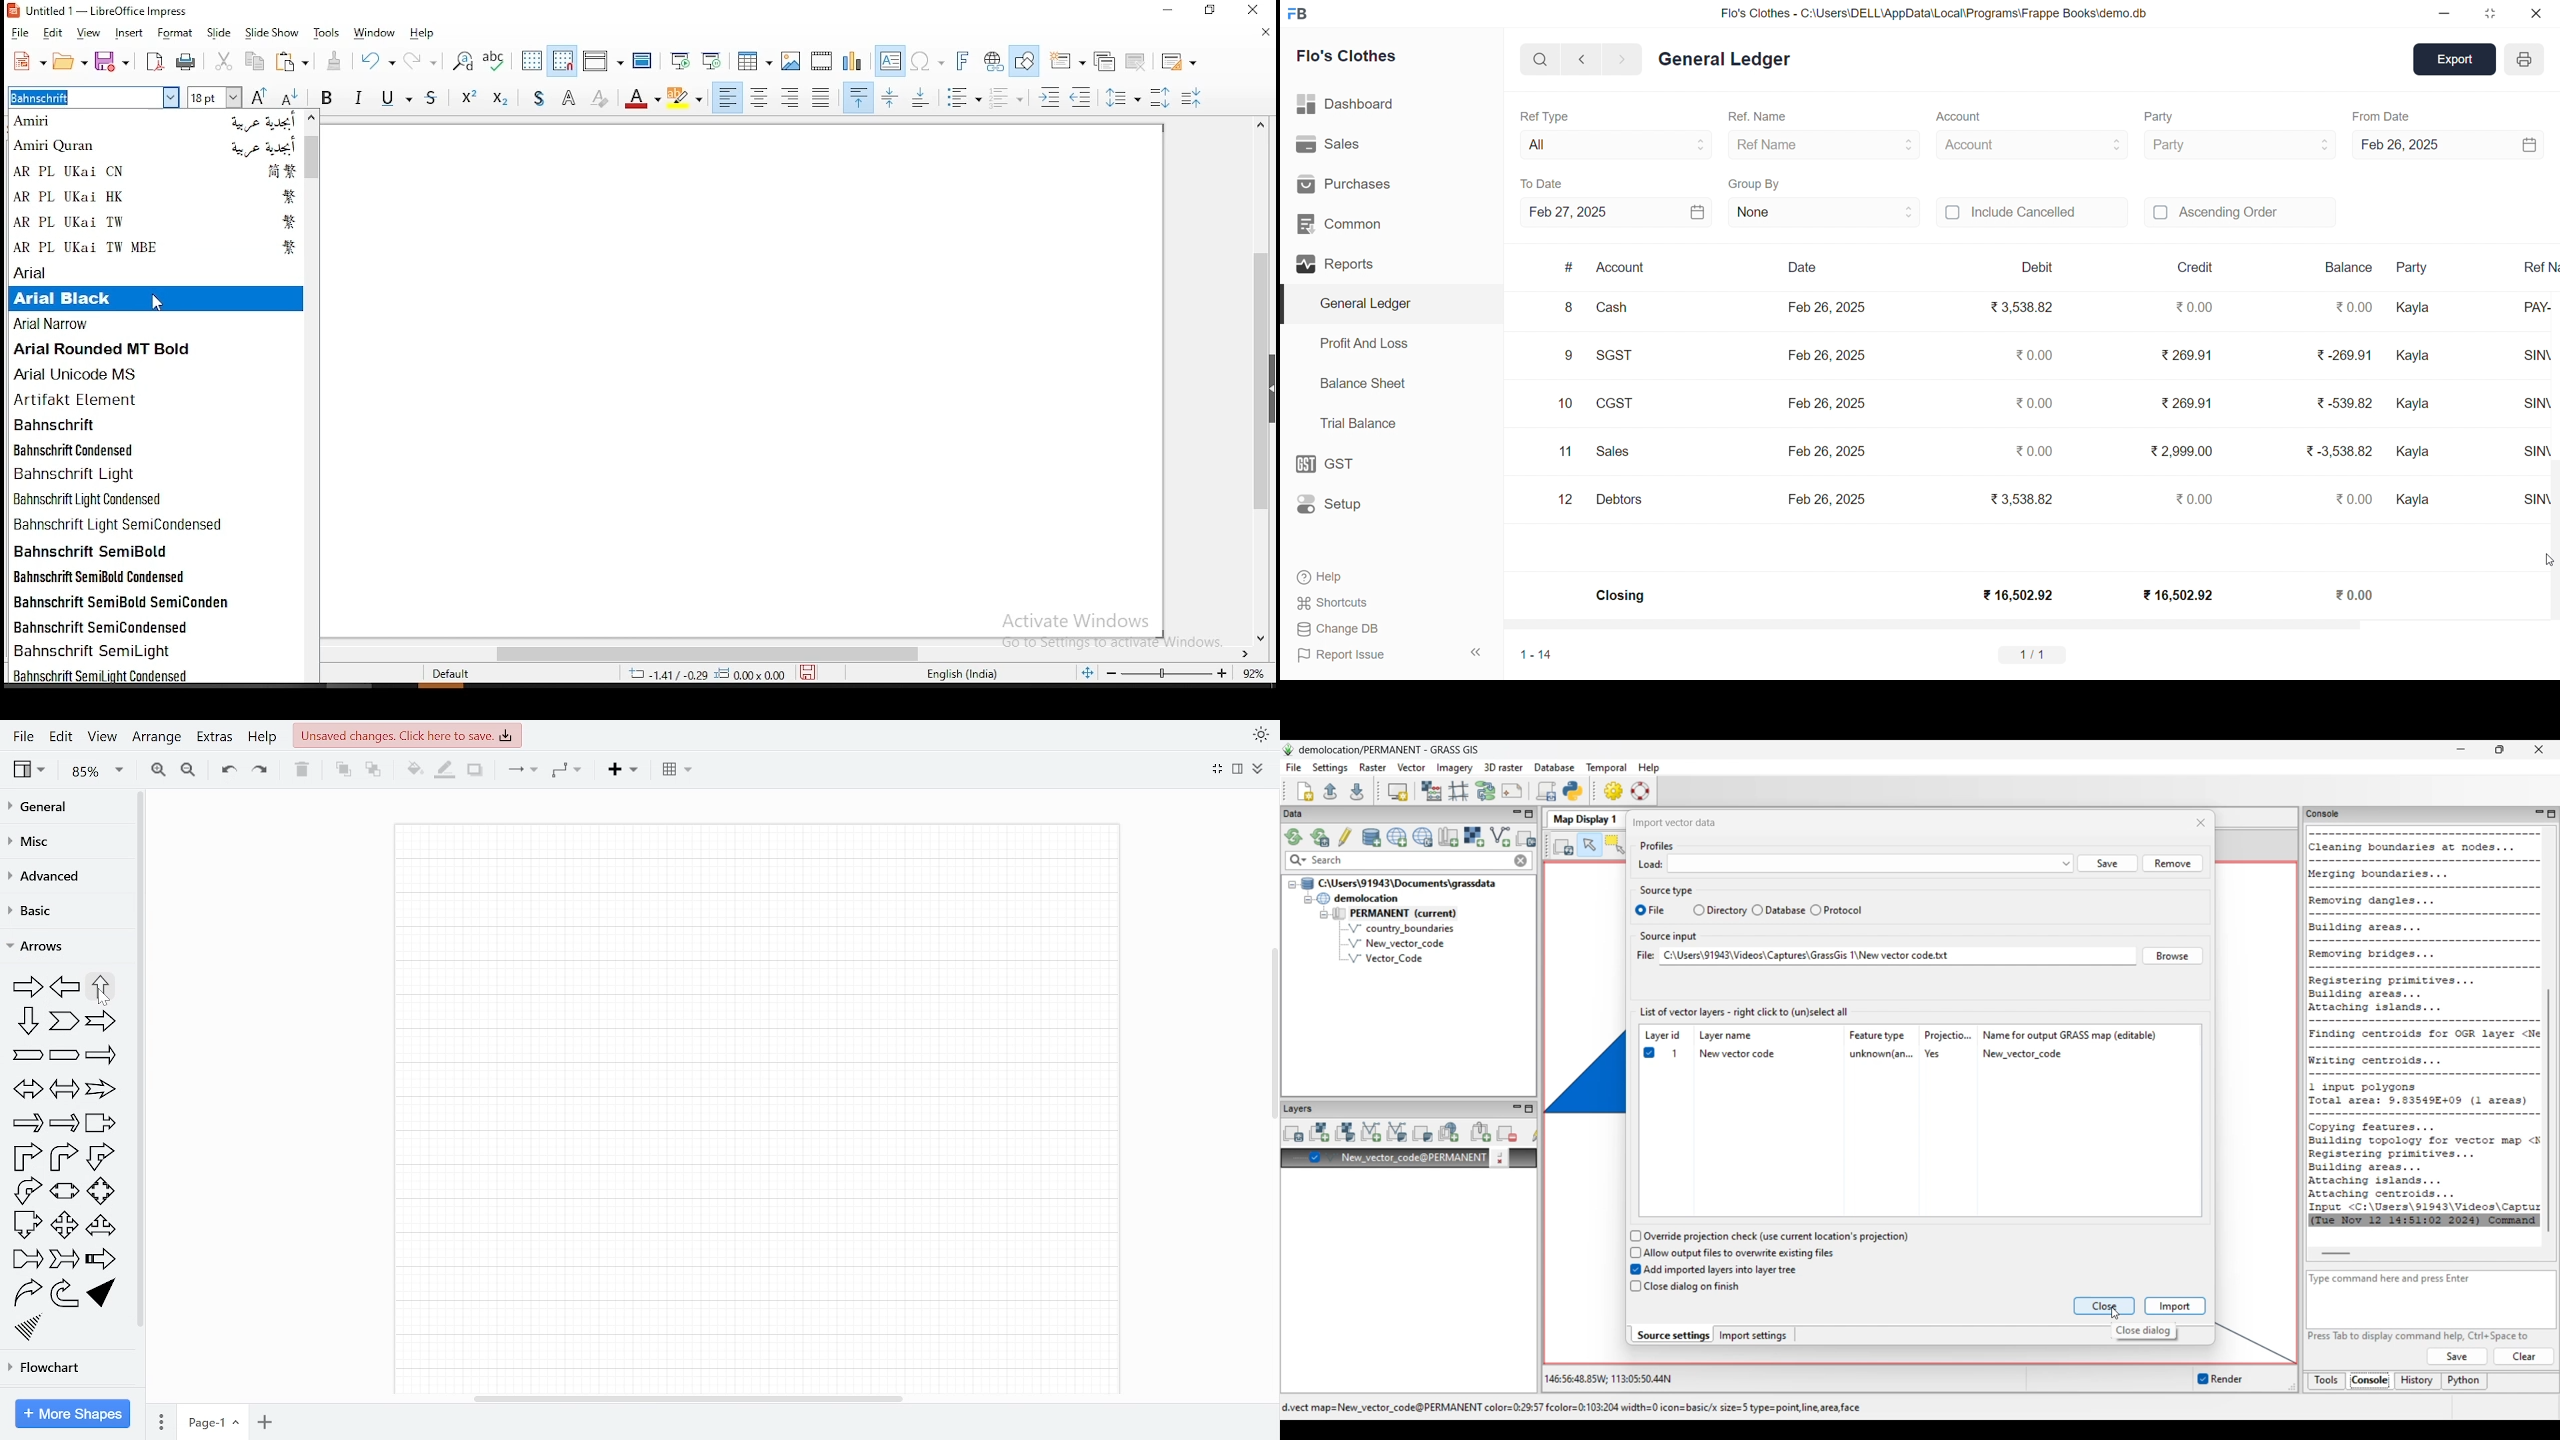  I want to click on Include Cancelled, so click(2032, 213).